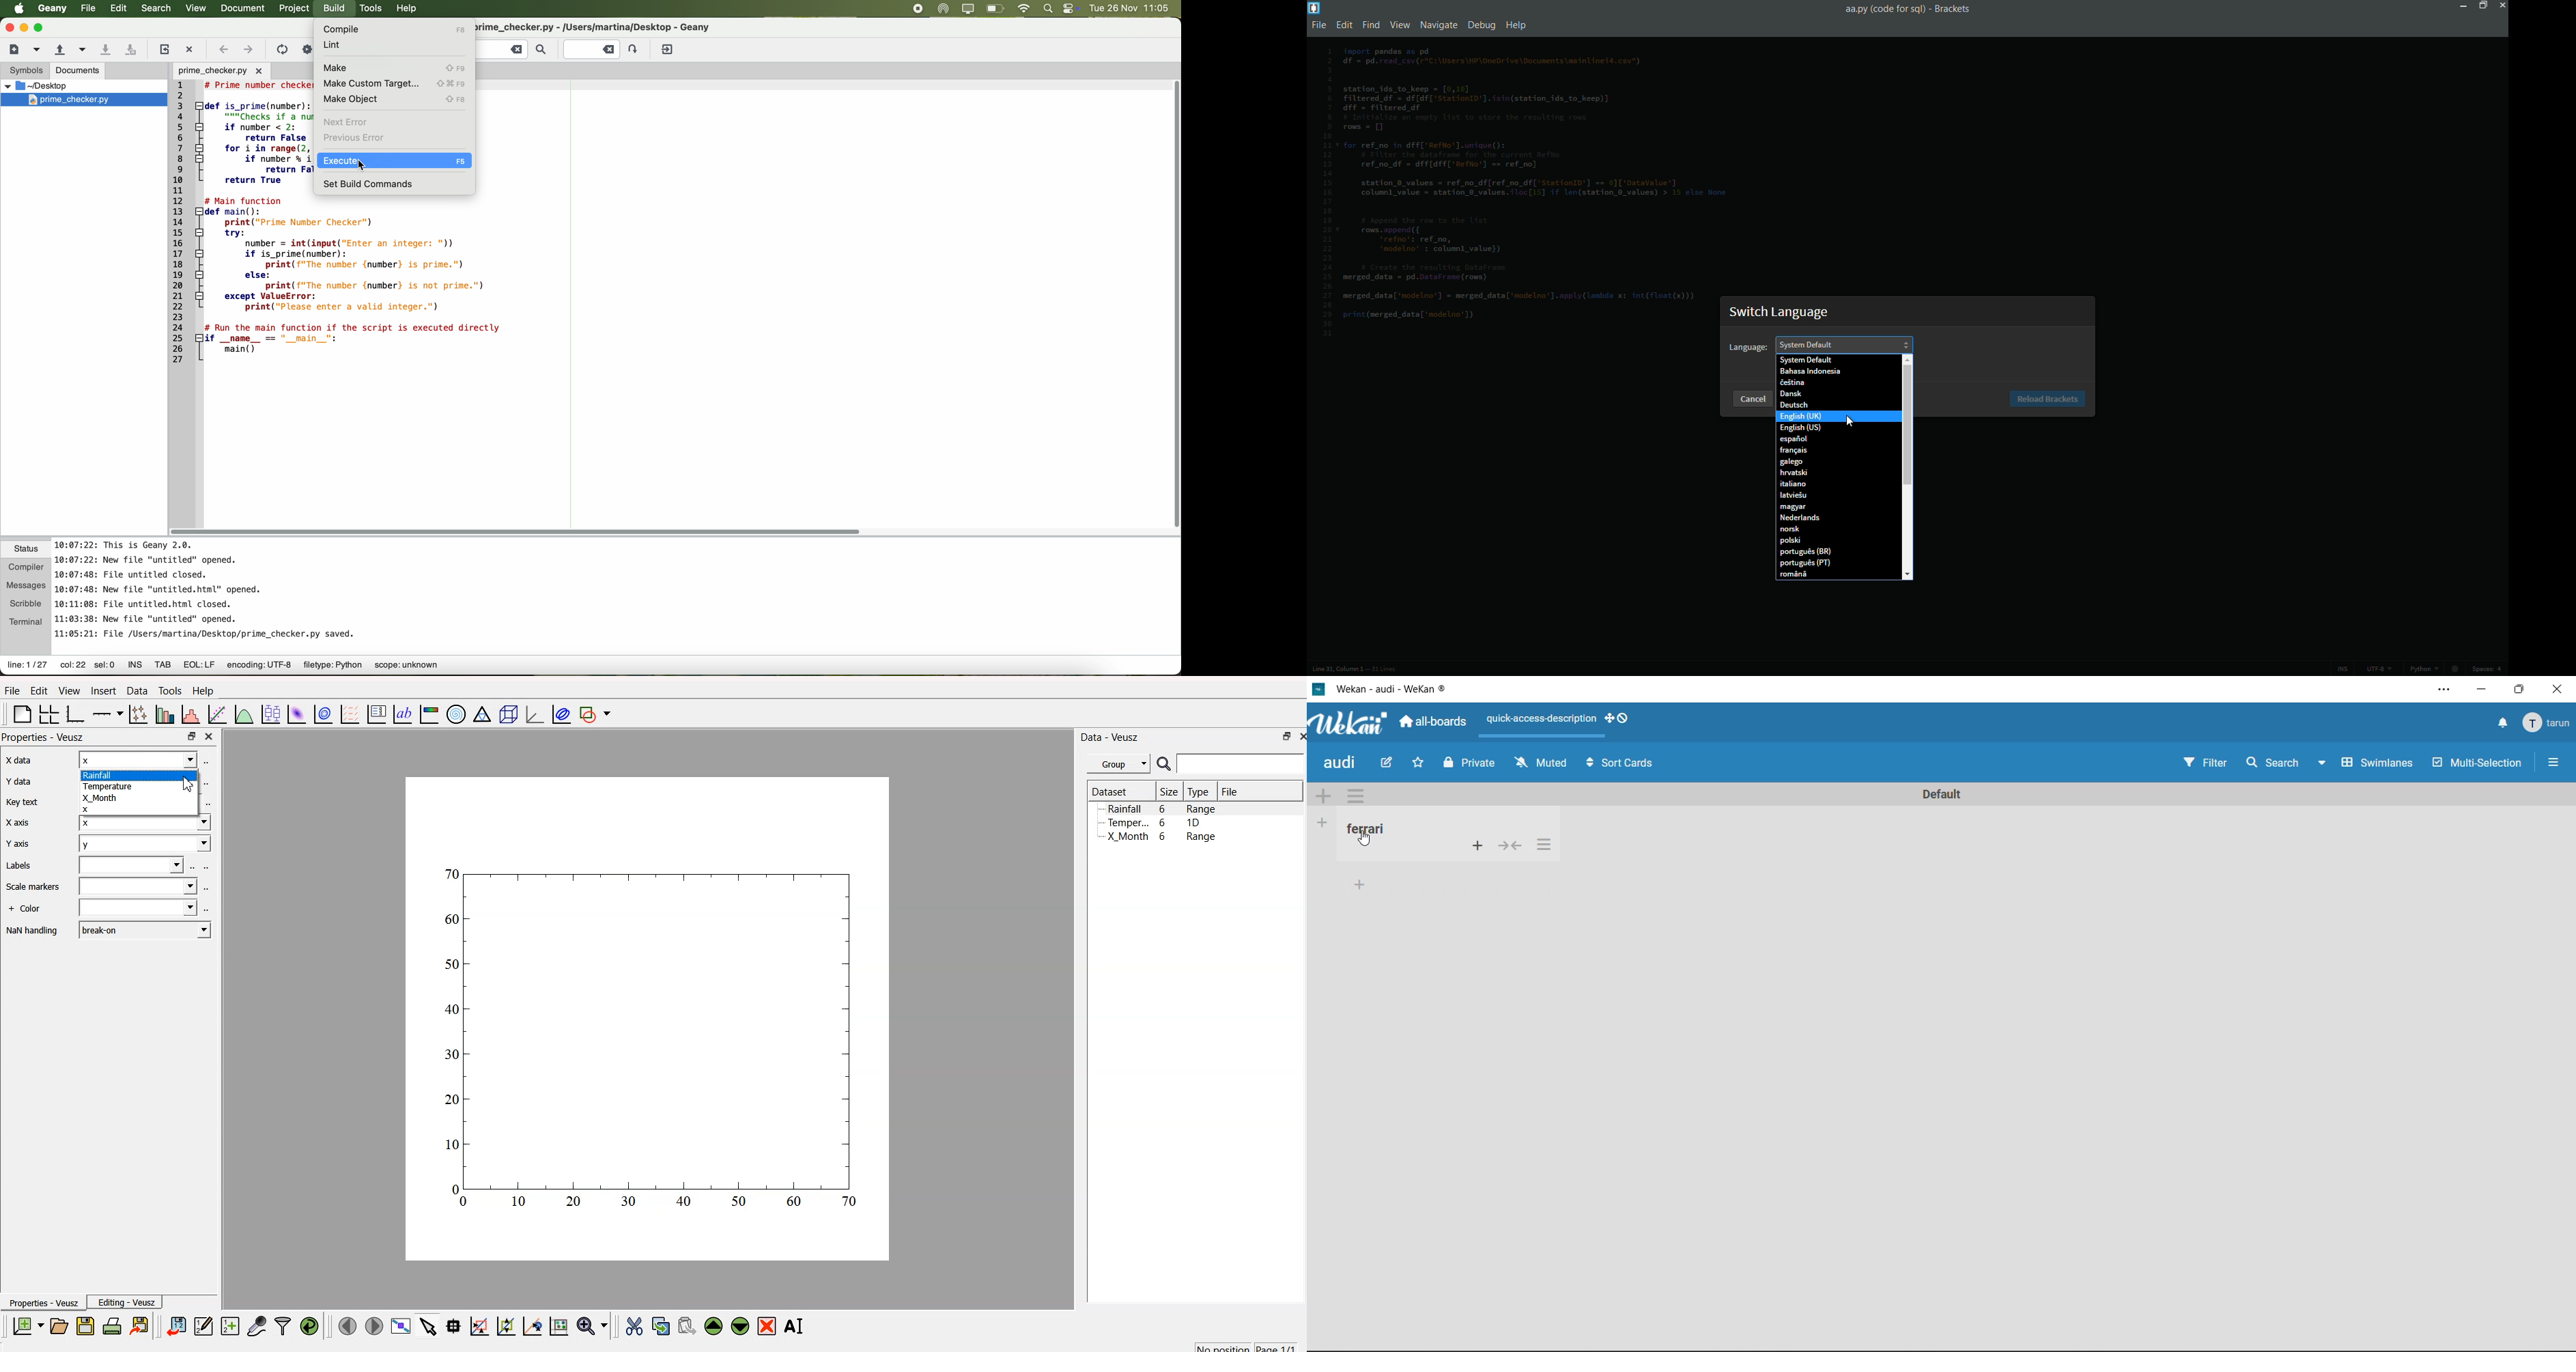  Describe the element at coordinates (611, 27) in the screenshot. I see `file name` at that location.